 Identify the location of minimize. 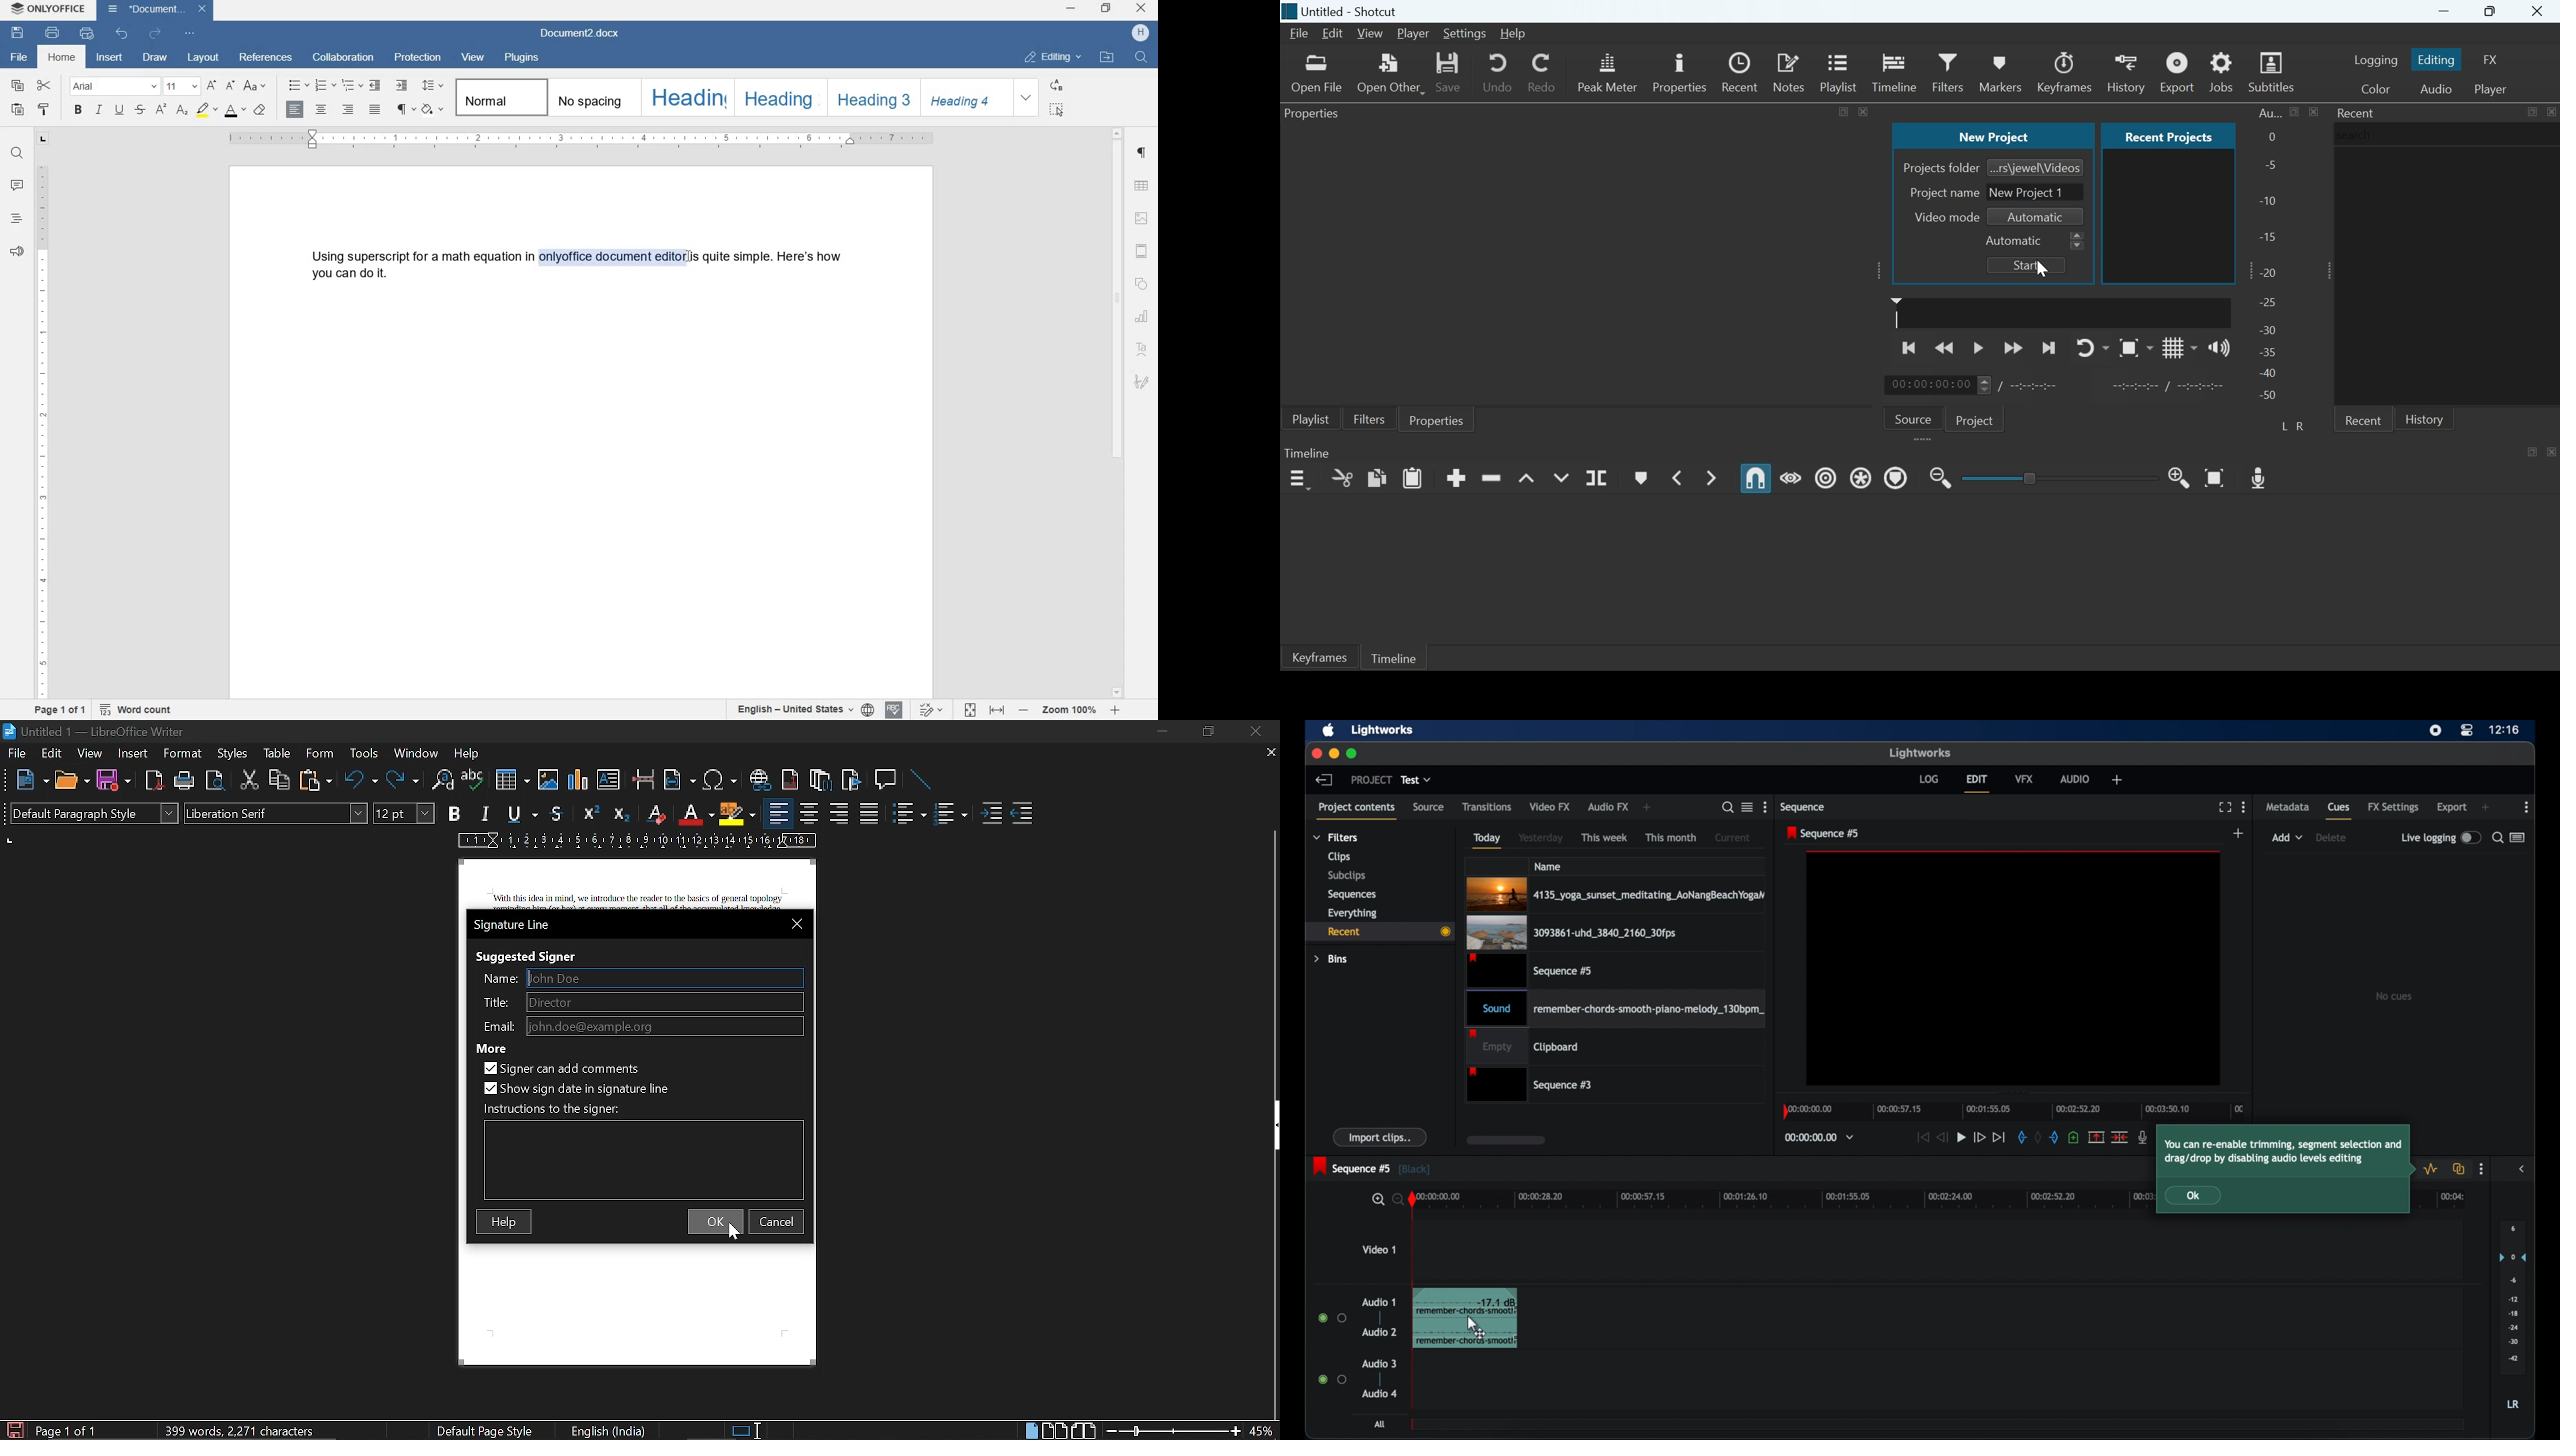
(1333, 753).